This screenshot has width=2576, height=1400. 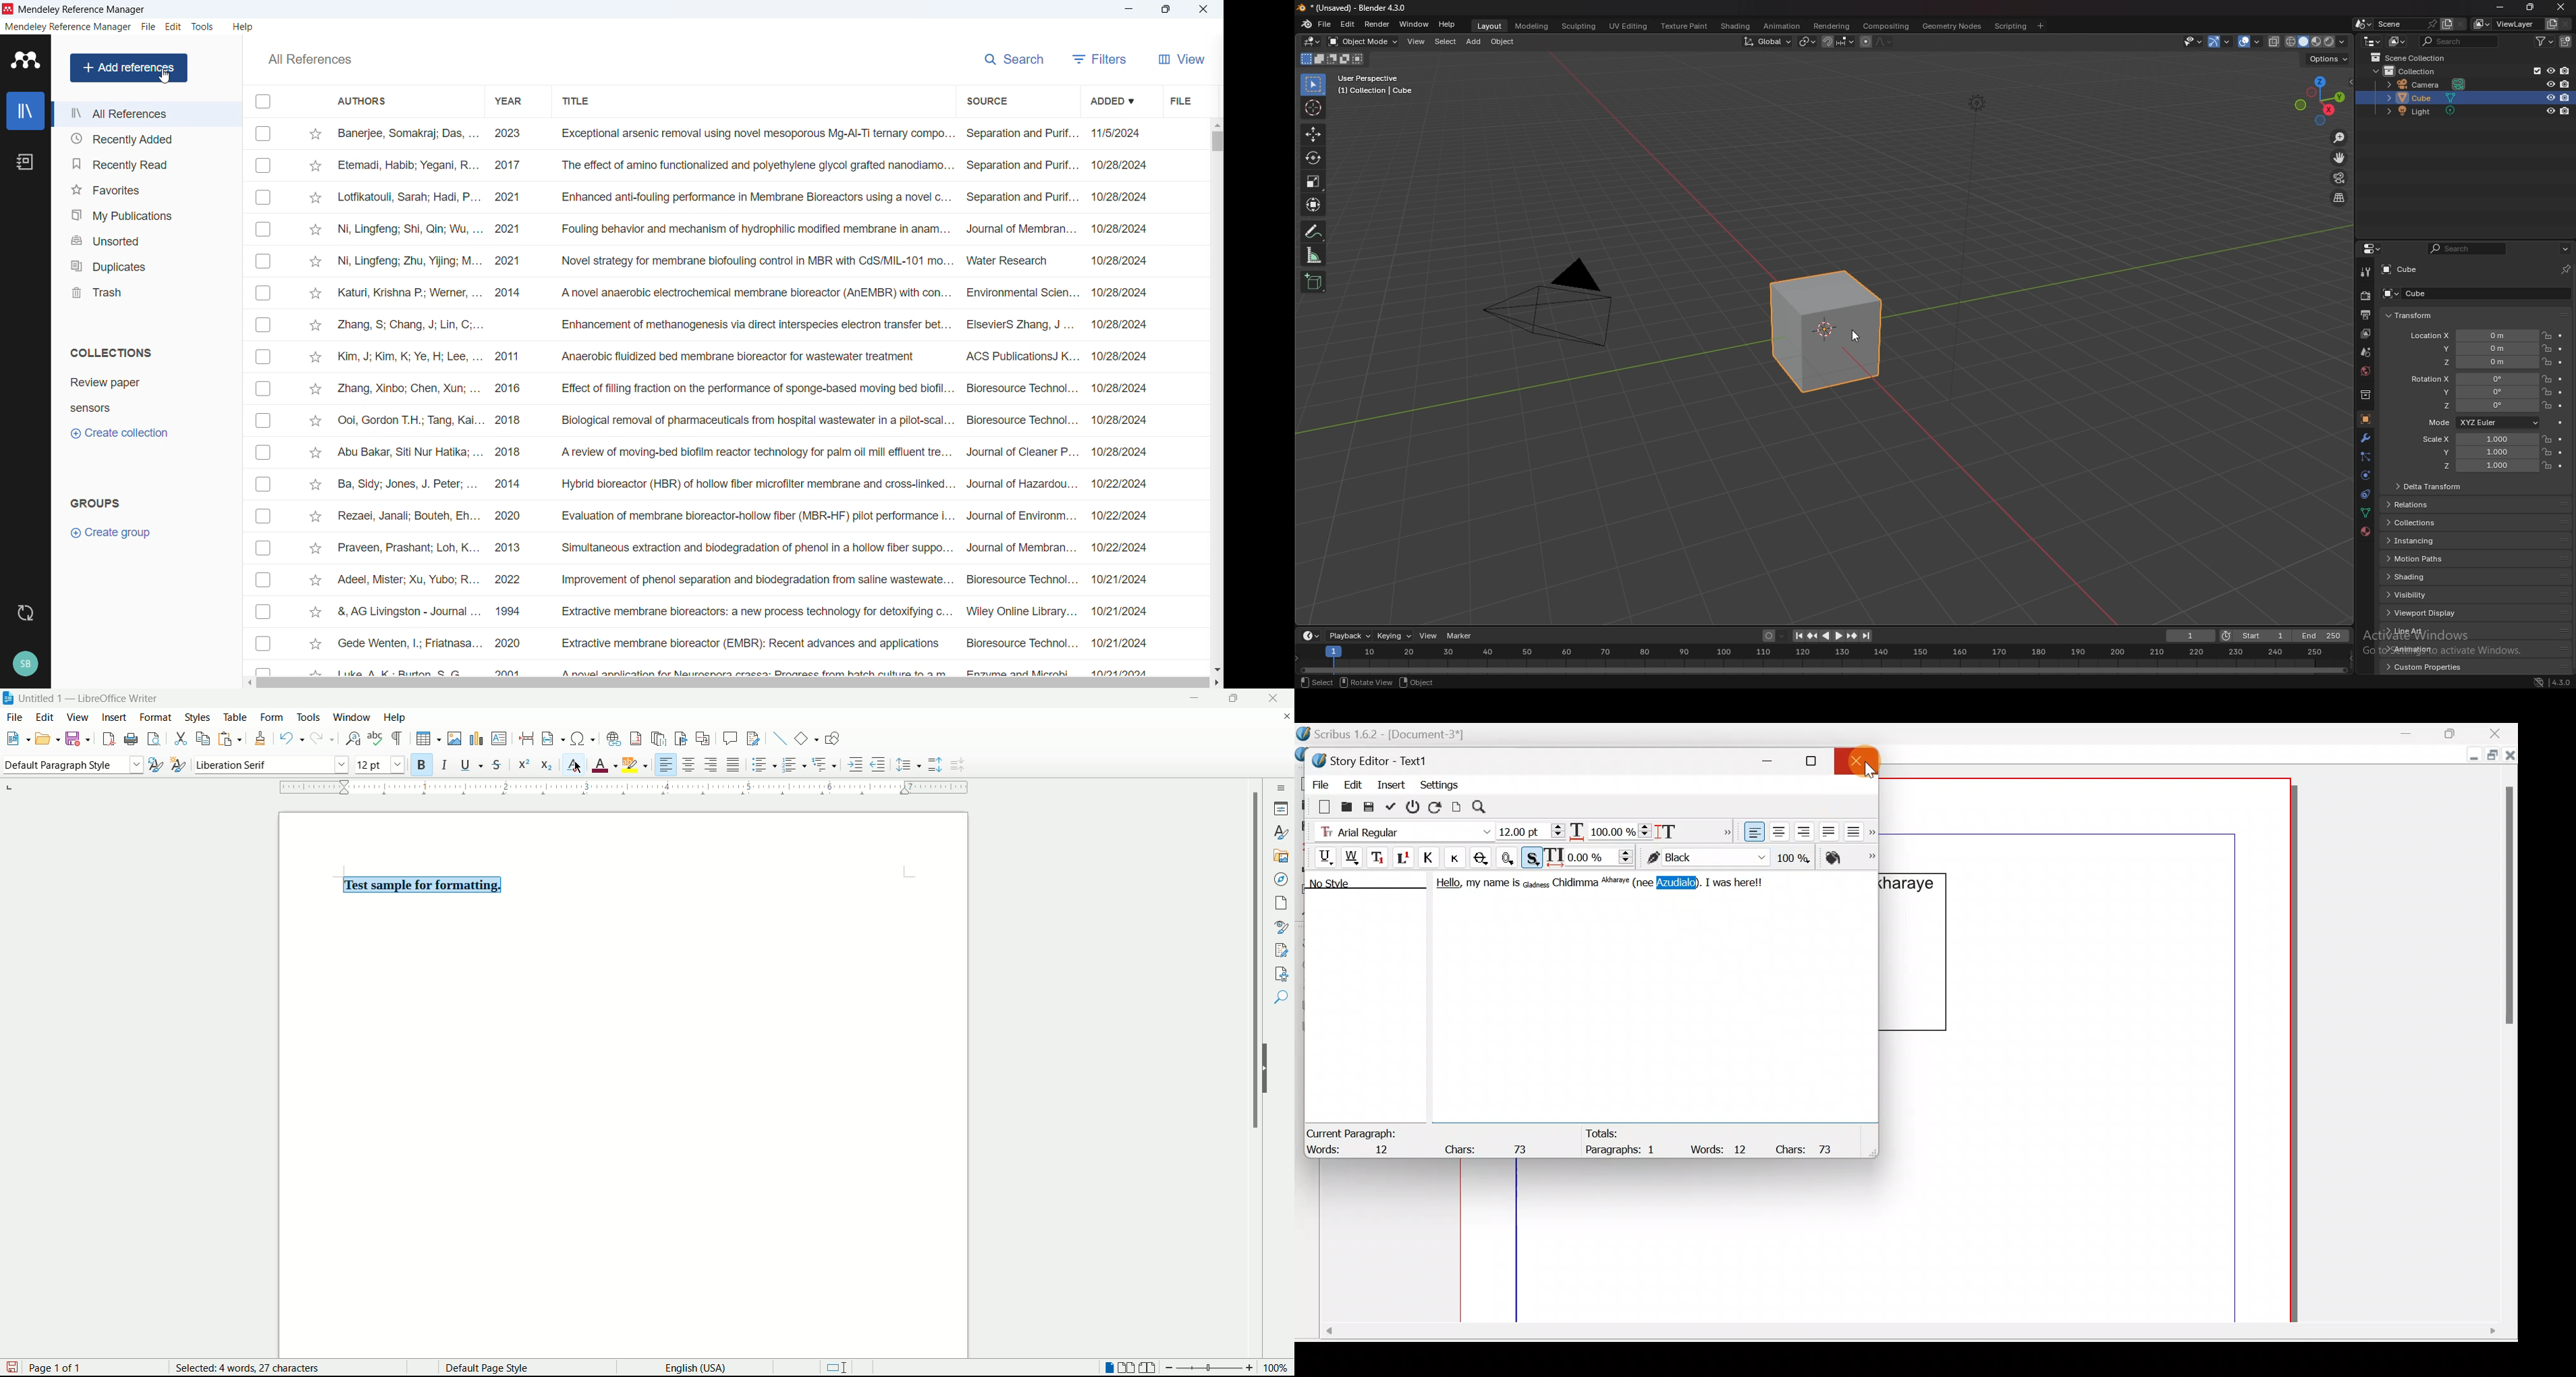 What do you see at coordinates (2471, 757) in the screenshot?
I see `Minimize` at bounding box center [2471, 757].